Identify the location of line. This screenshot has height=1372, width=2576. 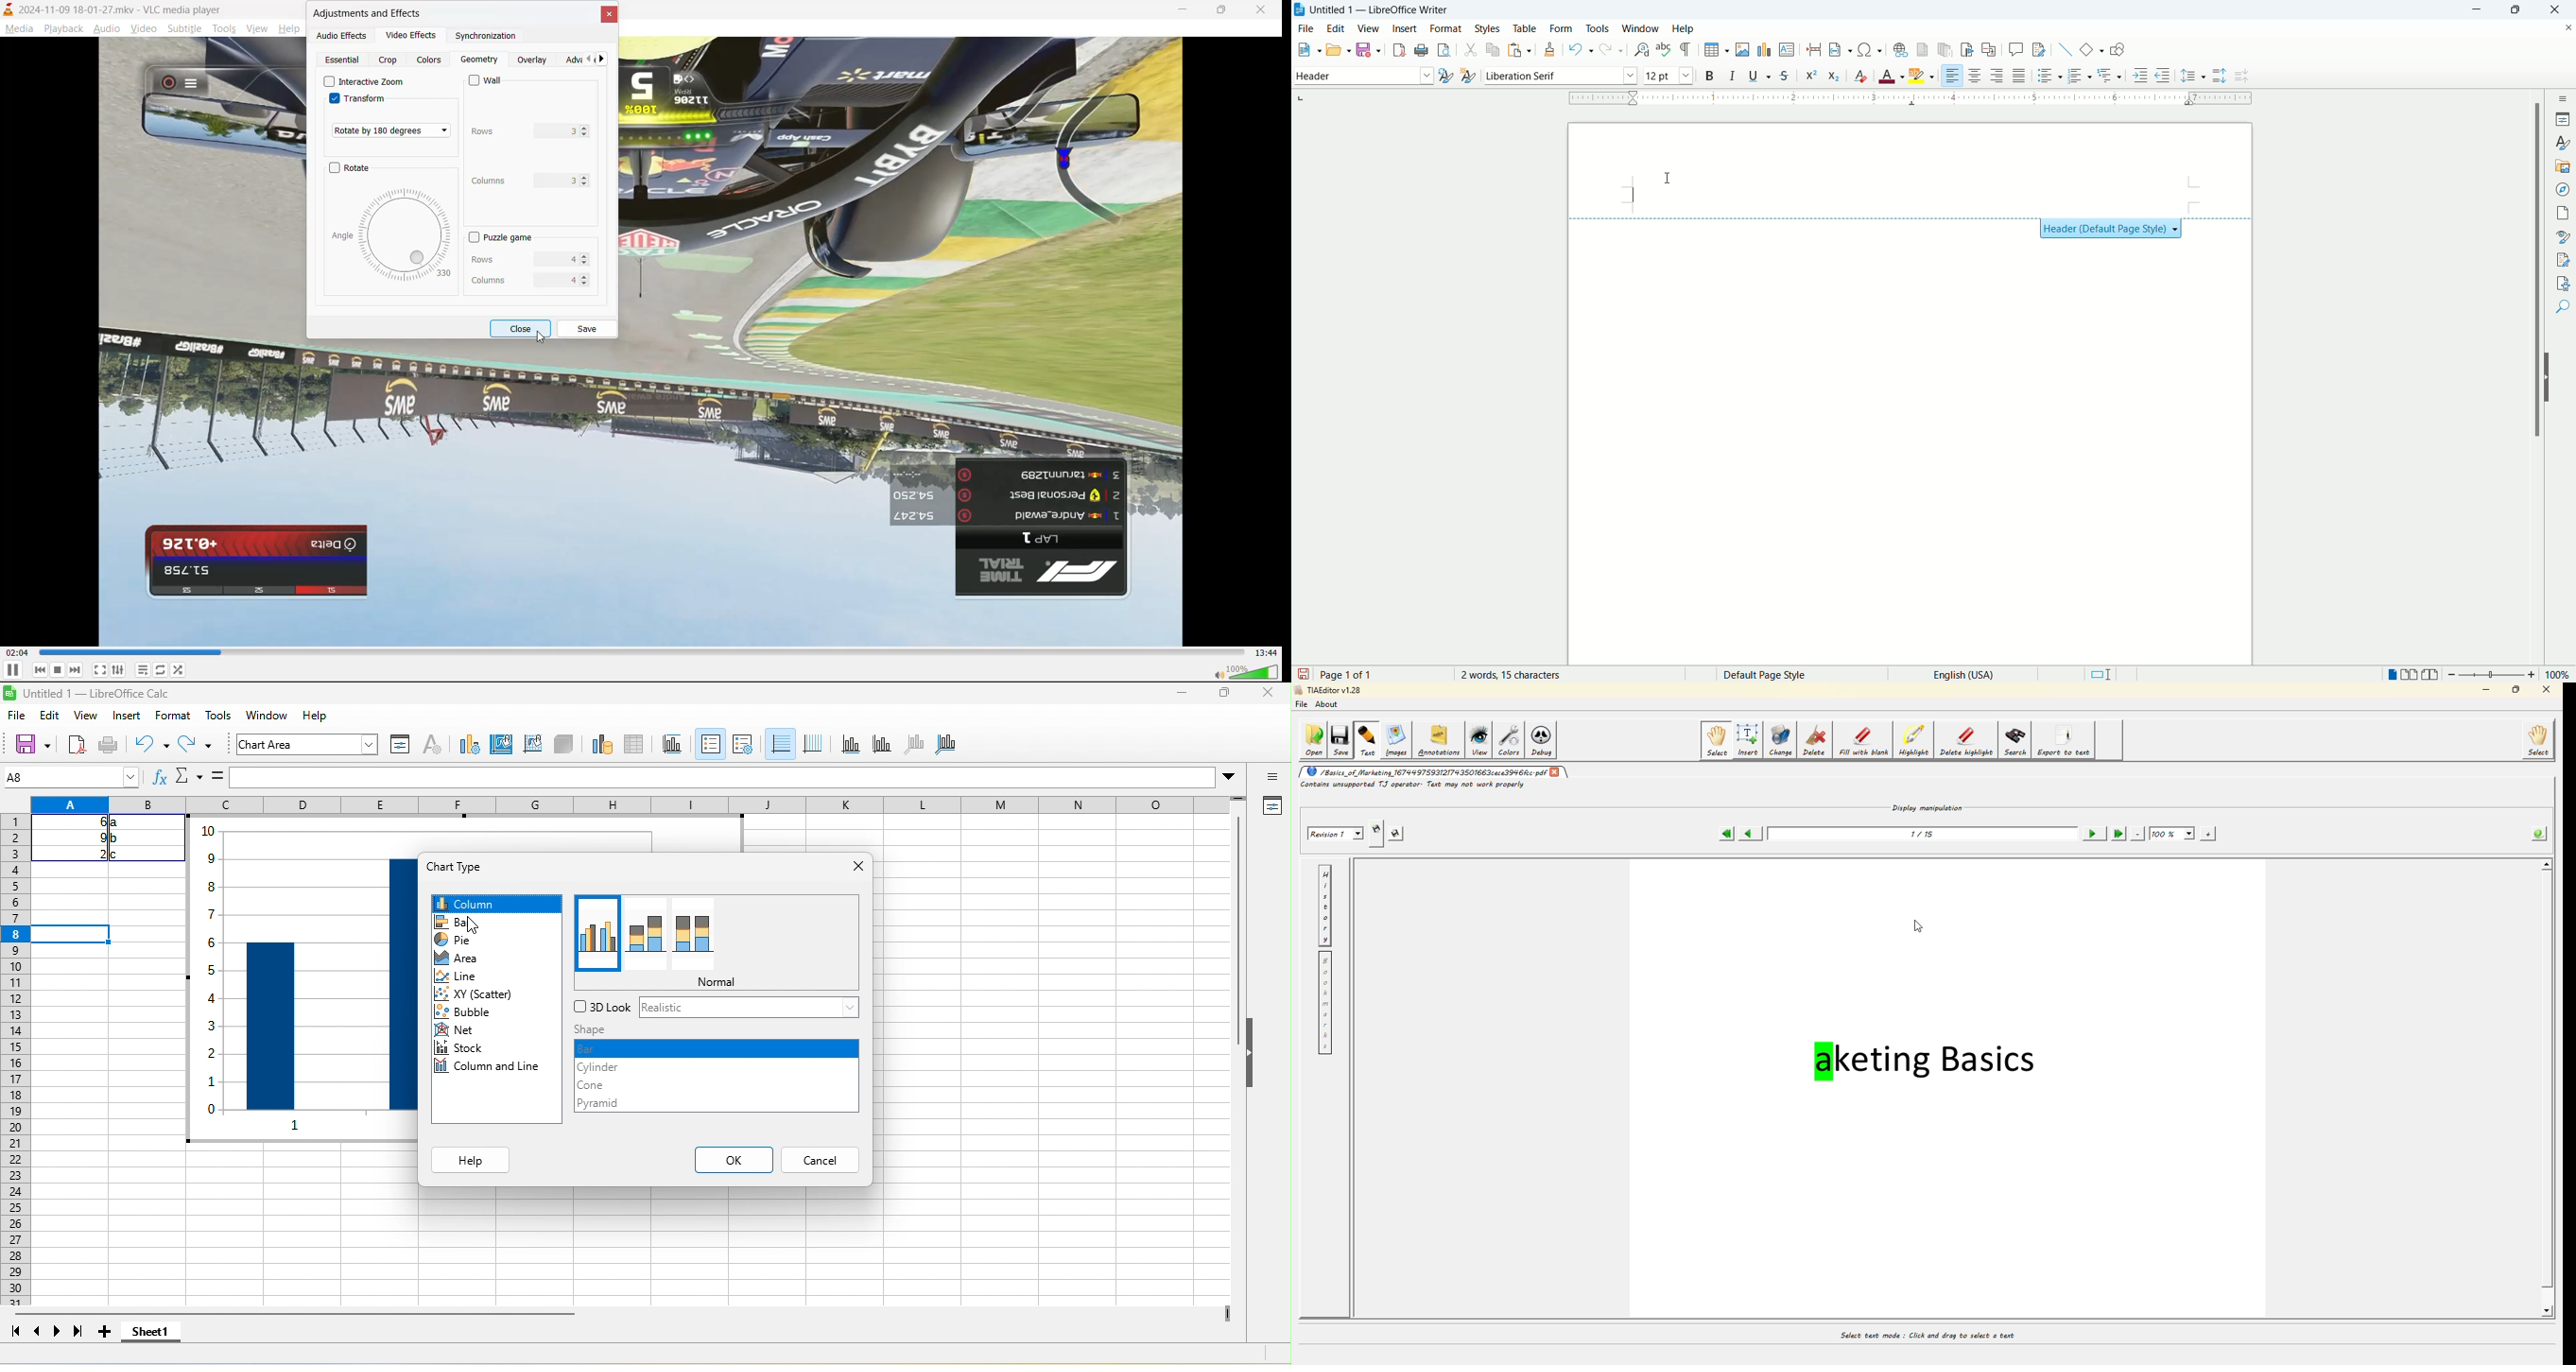
(470, 976).